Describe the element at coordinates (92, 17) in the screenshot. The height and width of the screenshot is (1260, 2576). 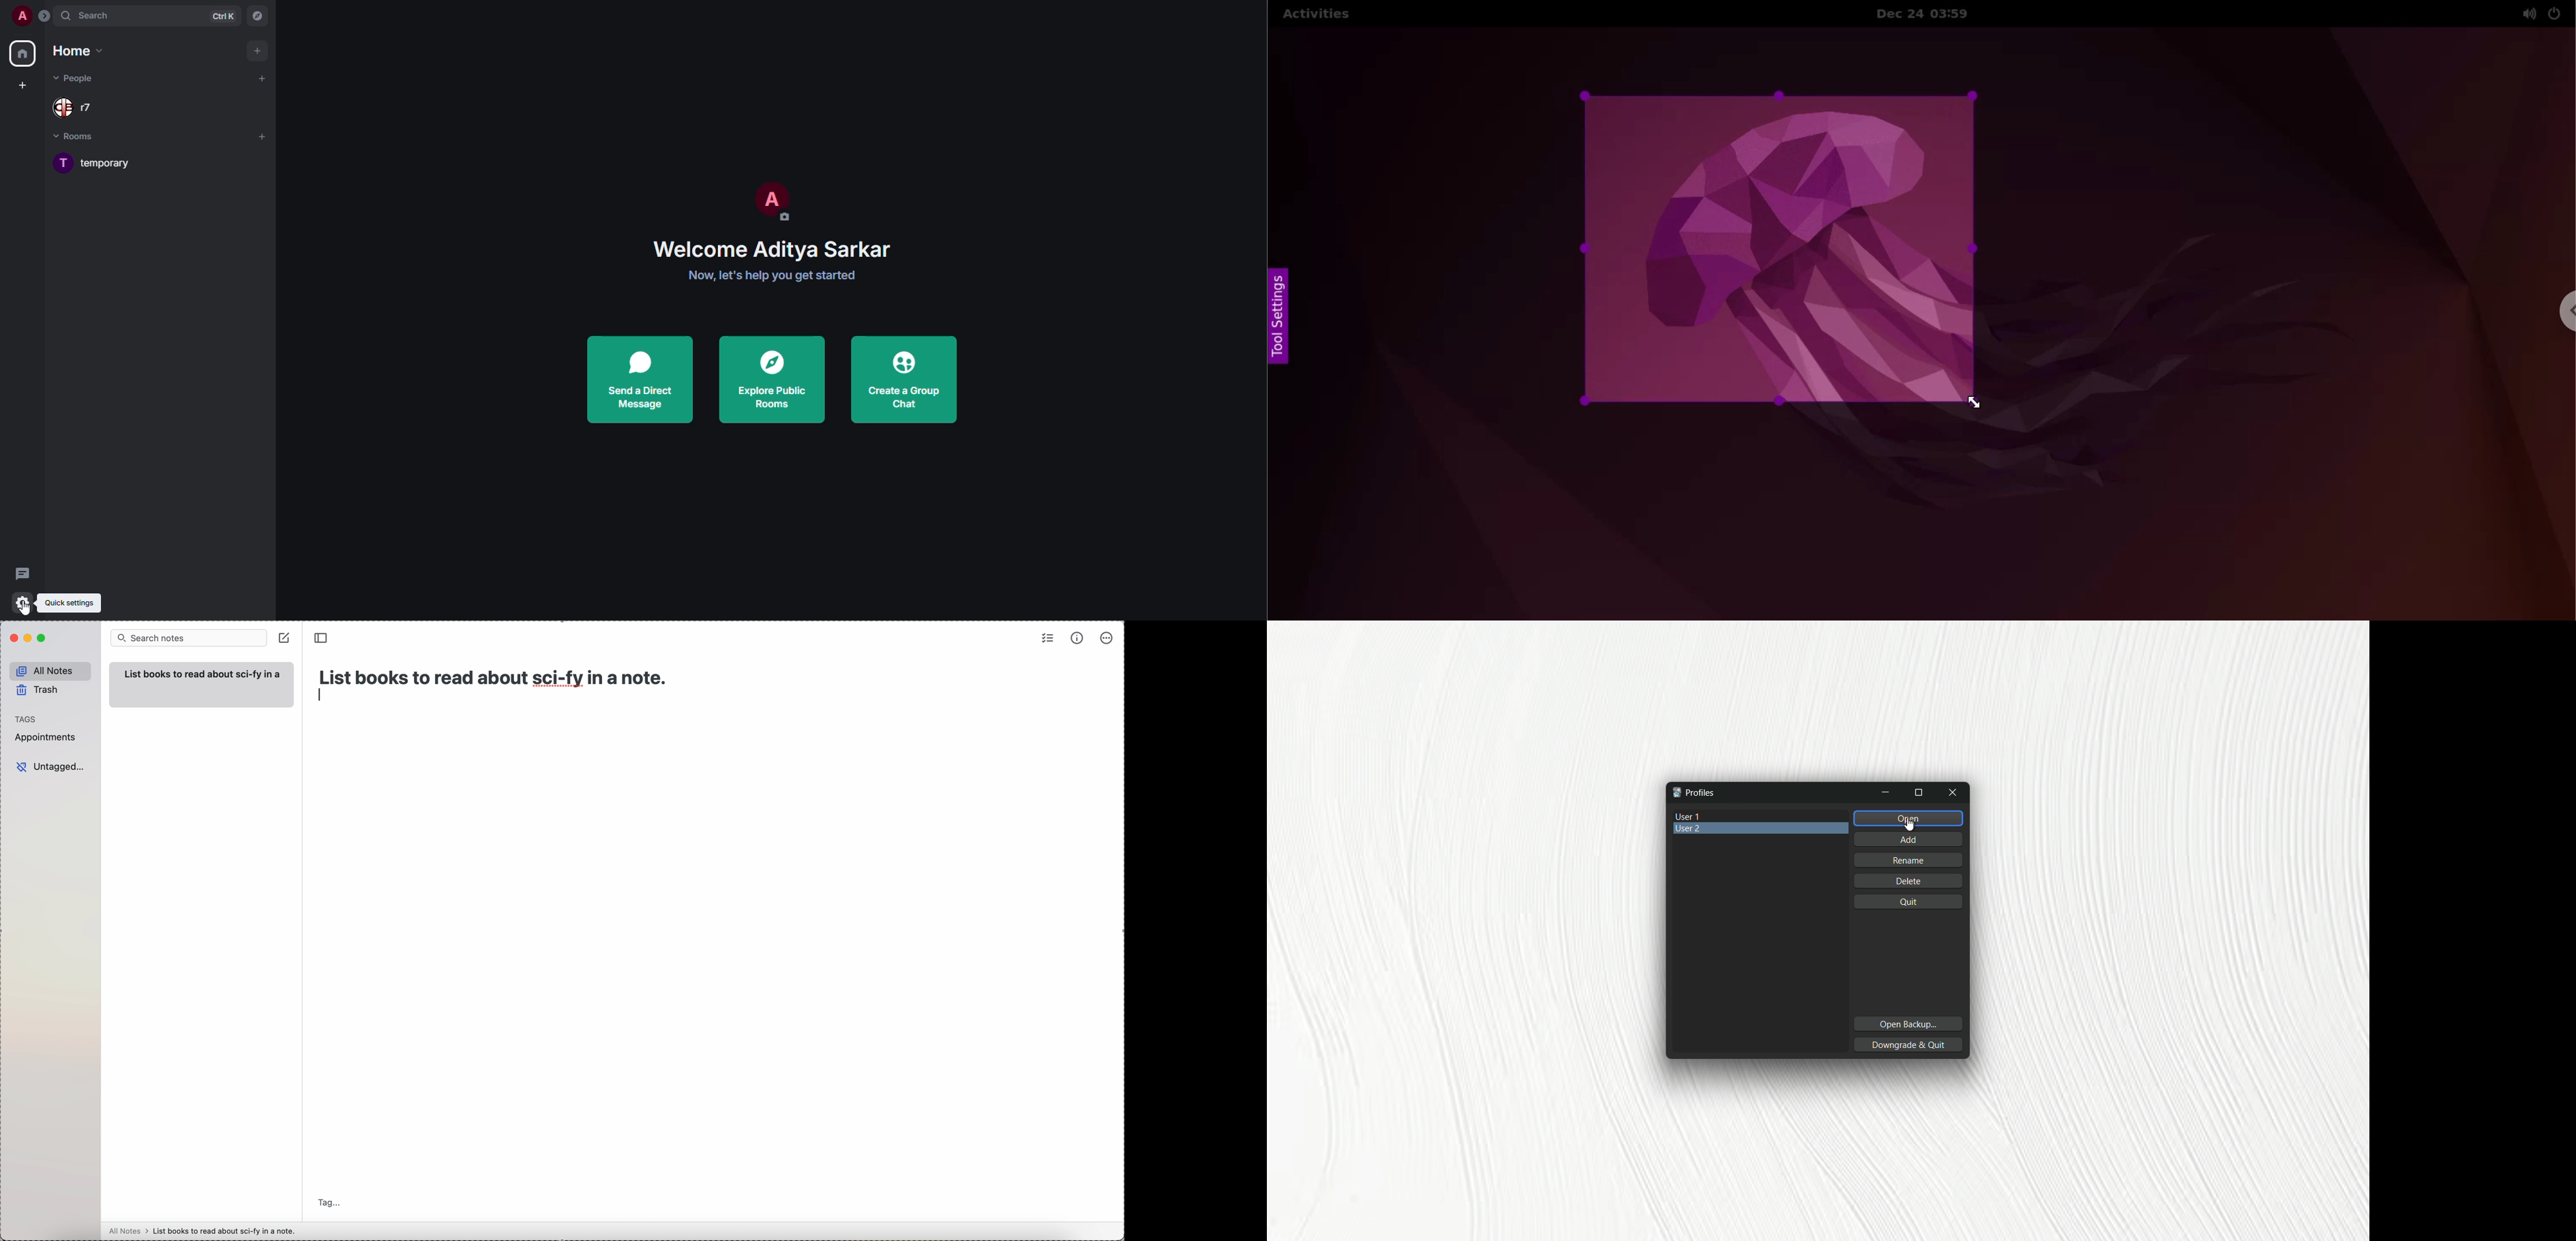
I see `search` at that location.